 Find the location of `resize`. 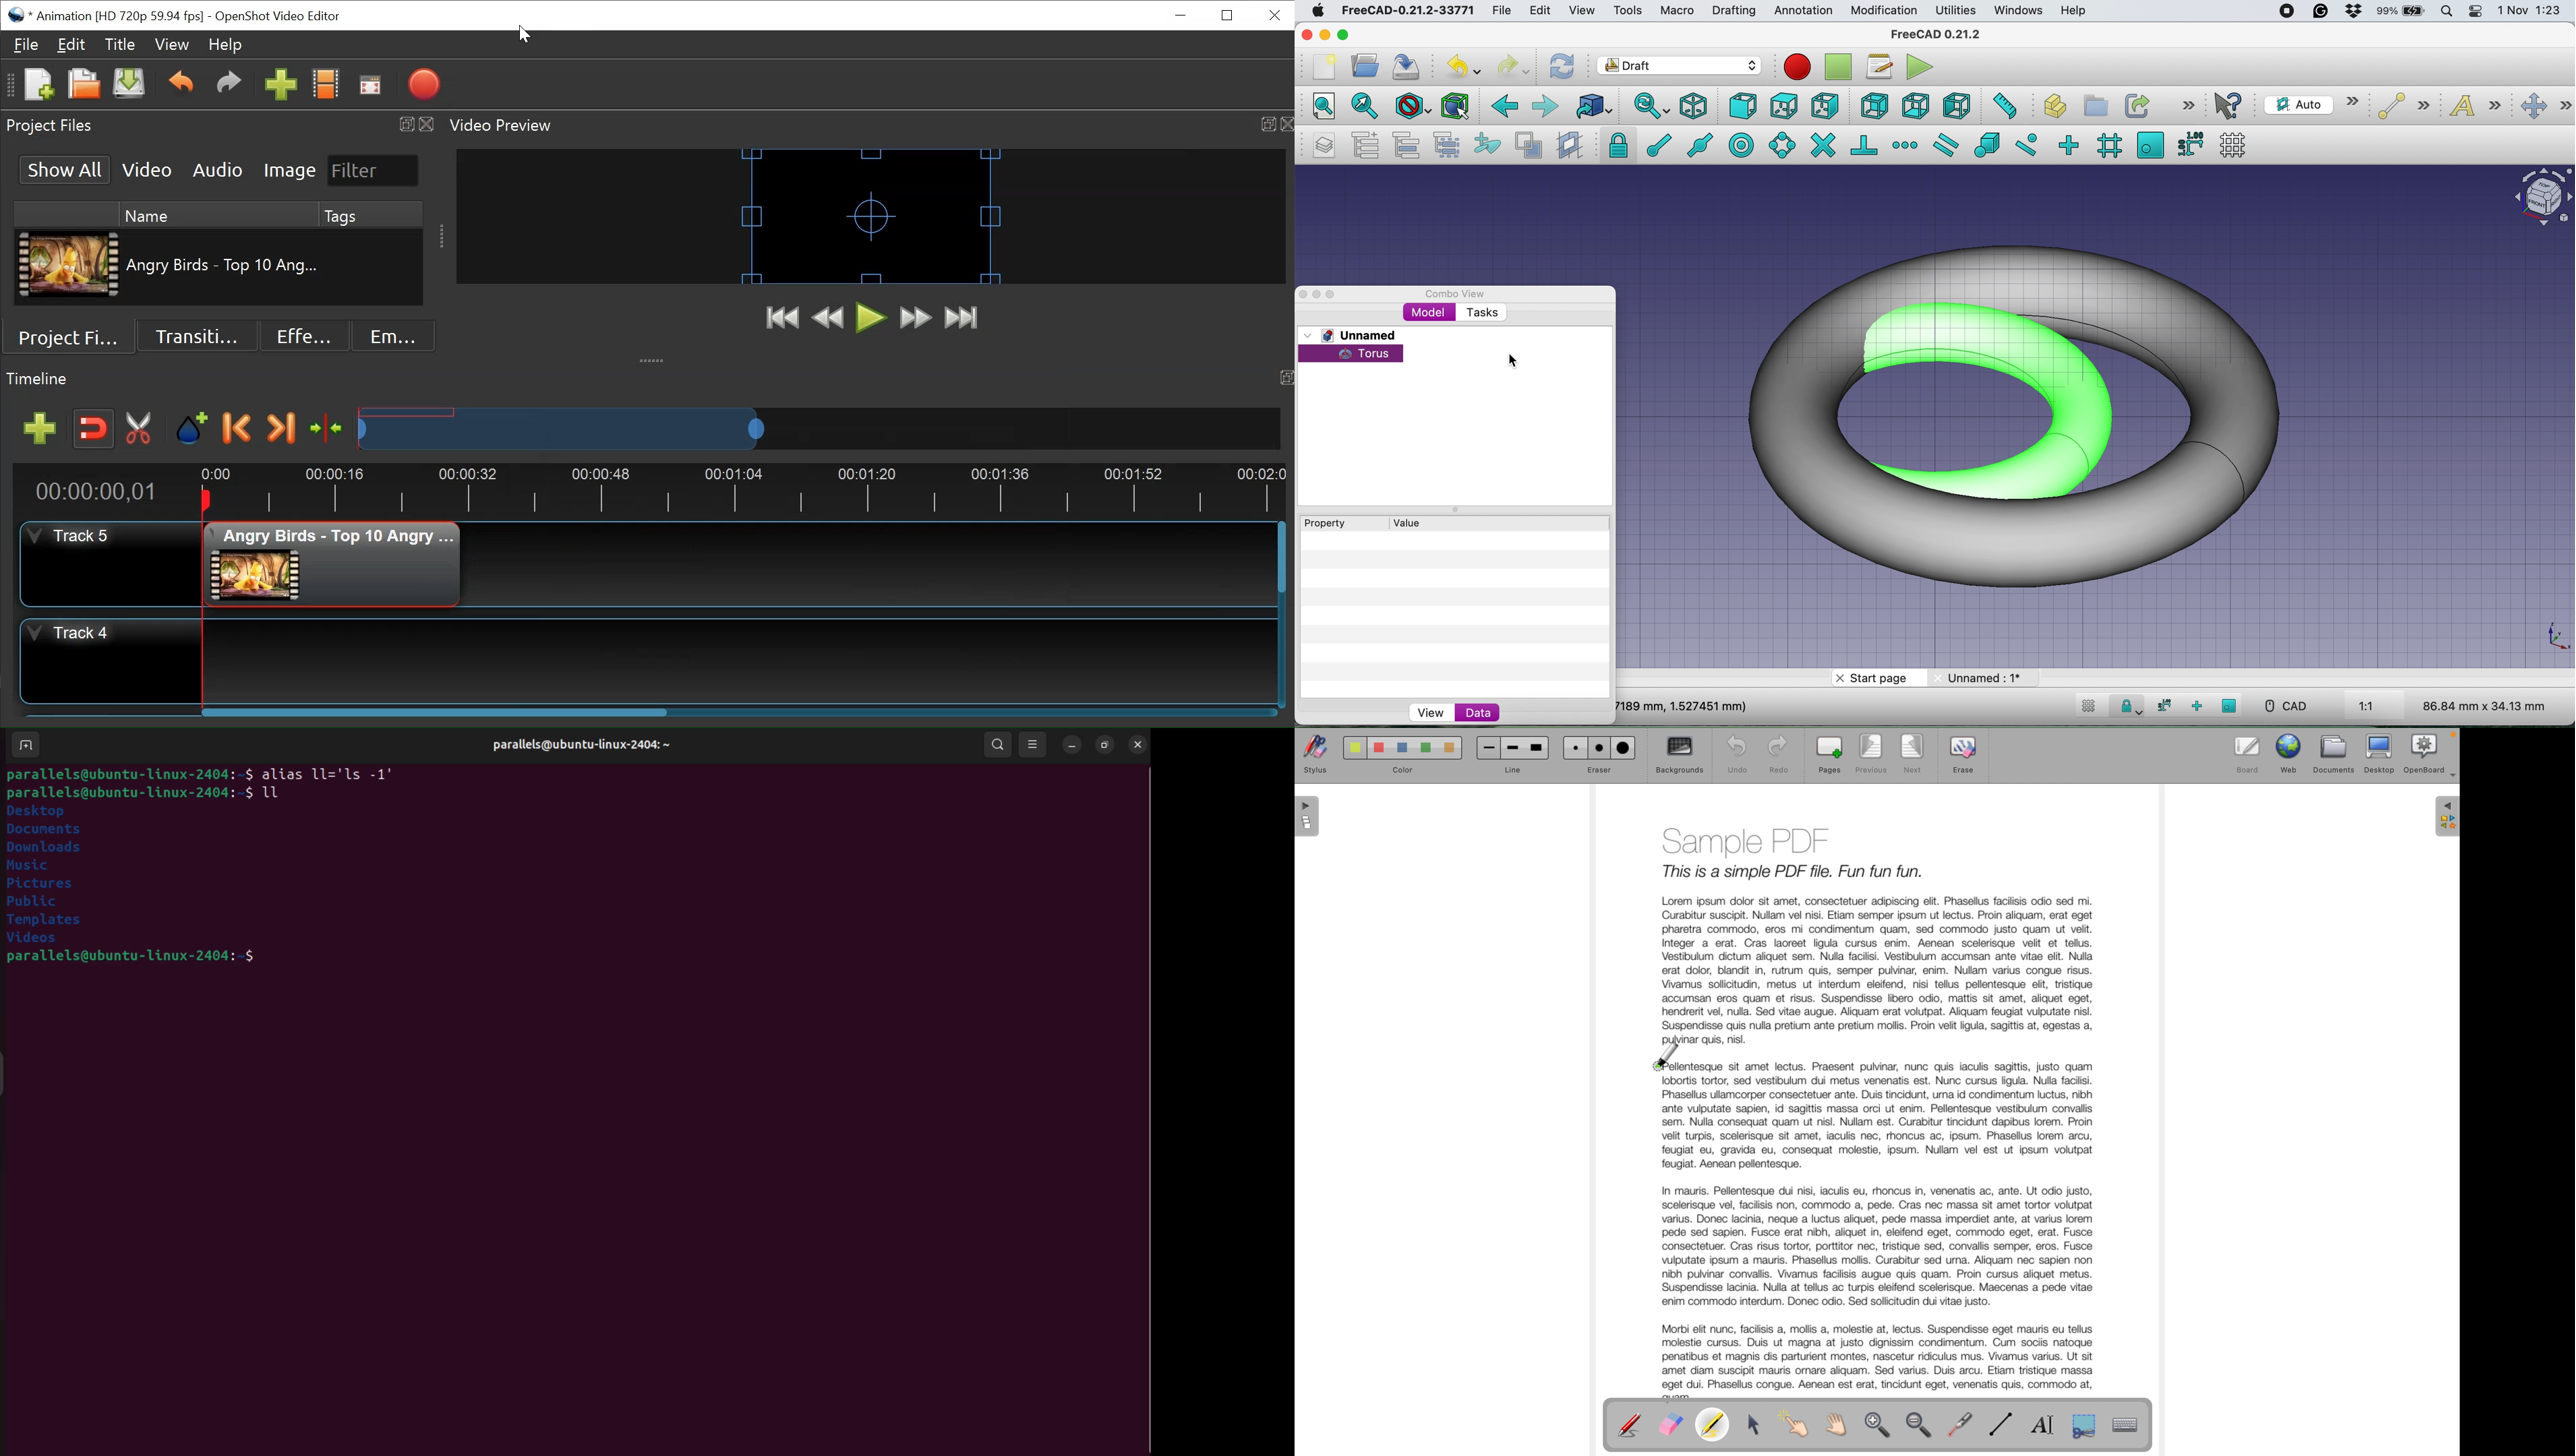

resize is located at coordinates (1104, 746).